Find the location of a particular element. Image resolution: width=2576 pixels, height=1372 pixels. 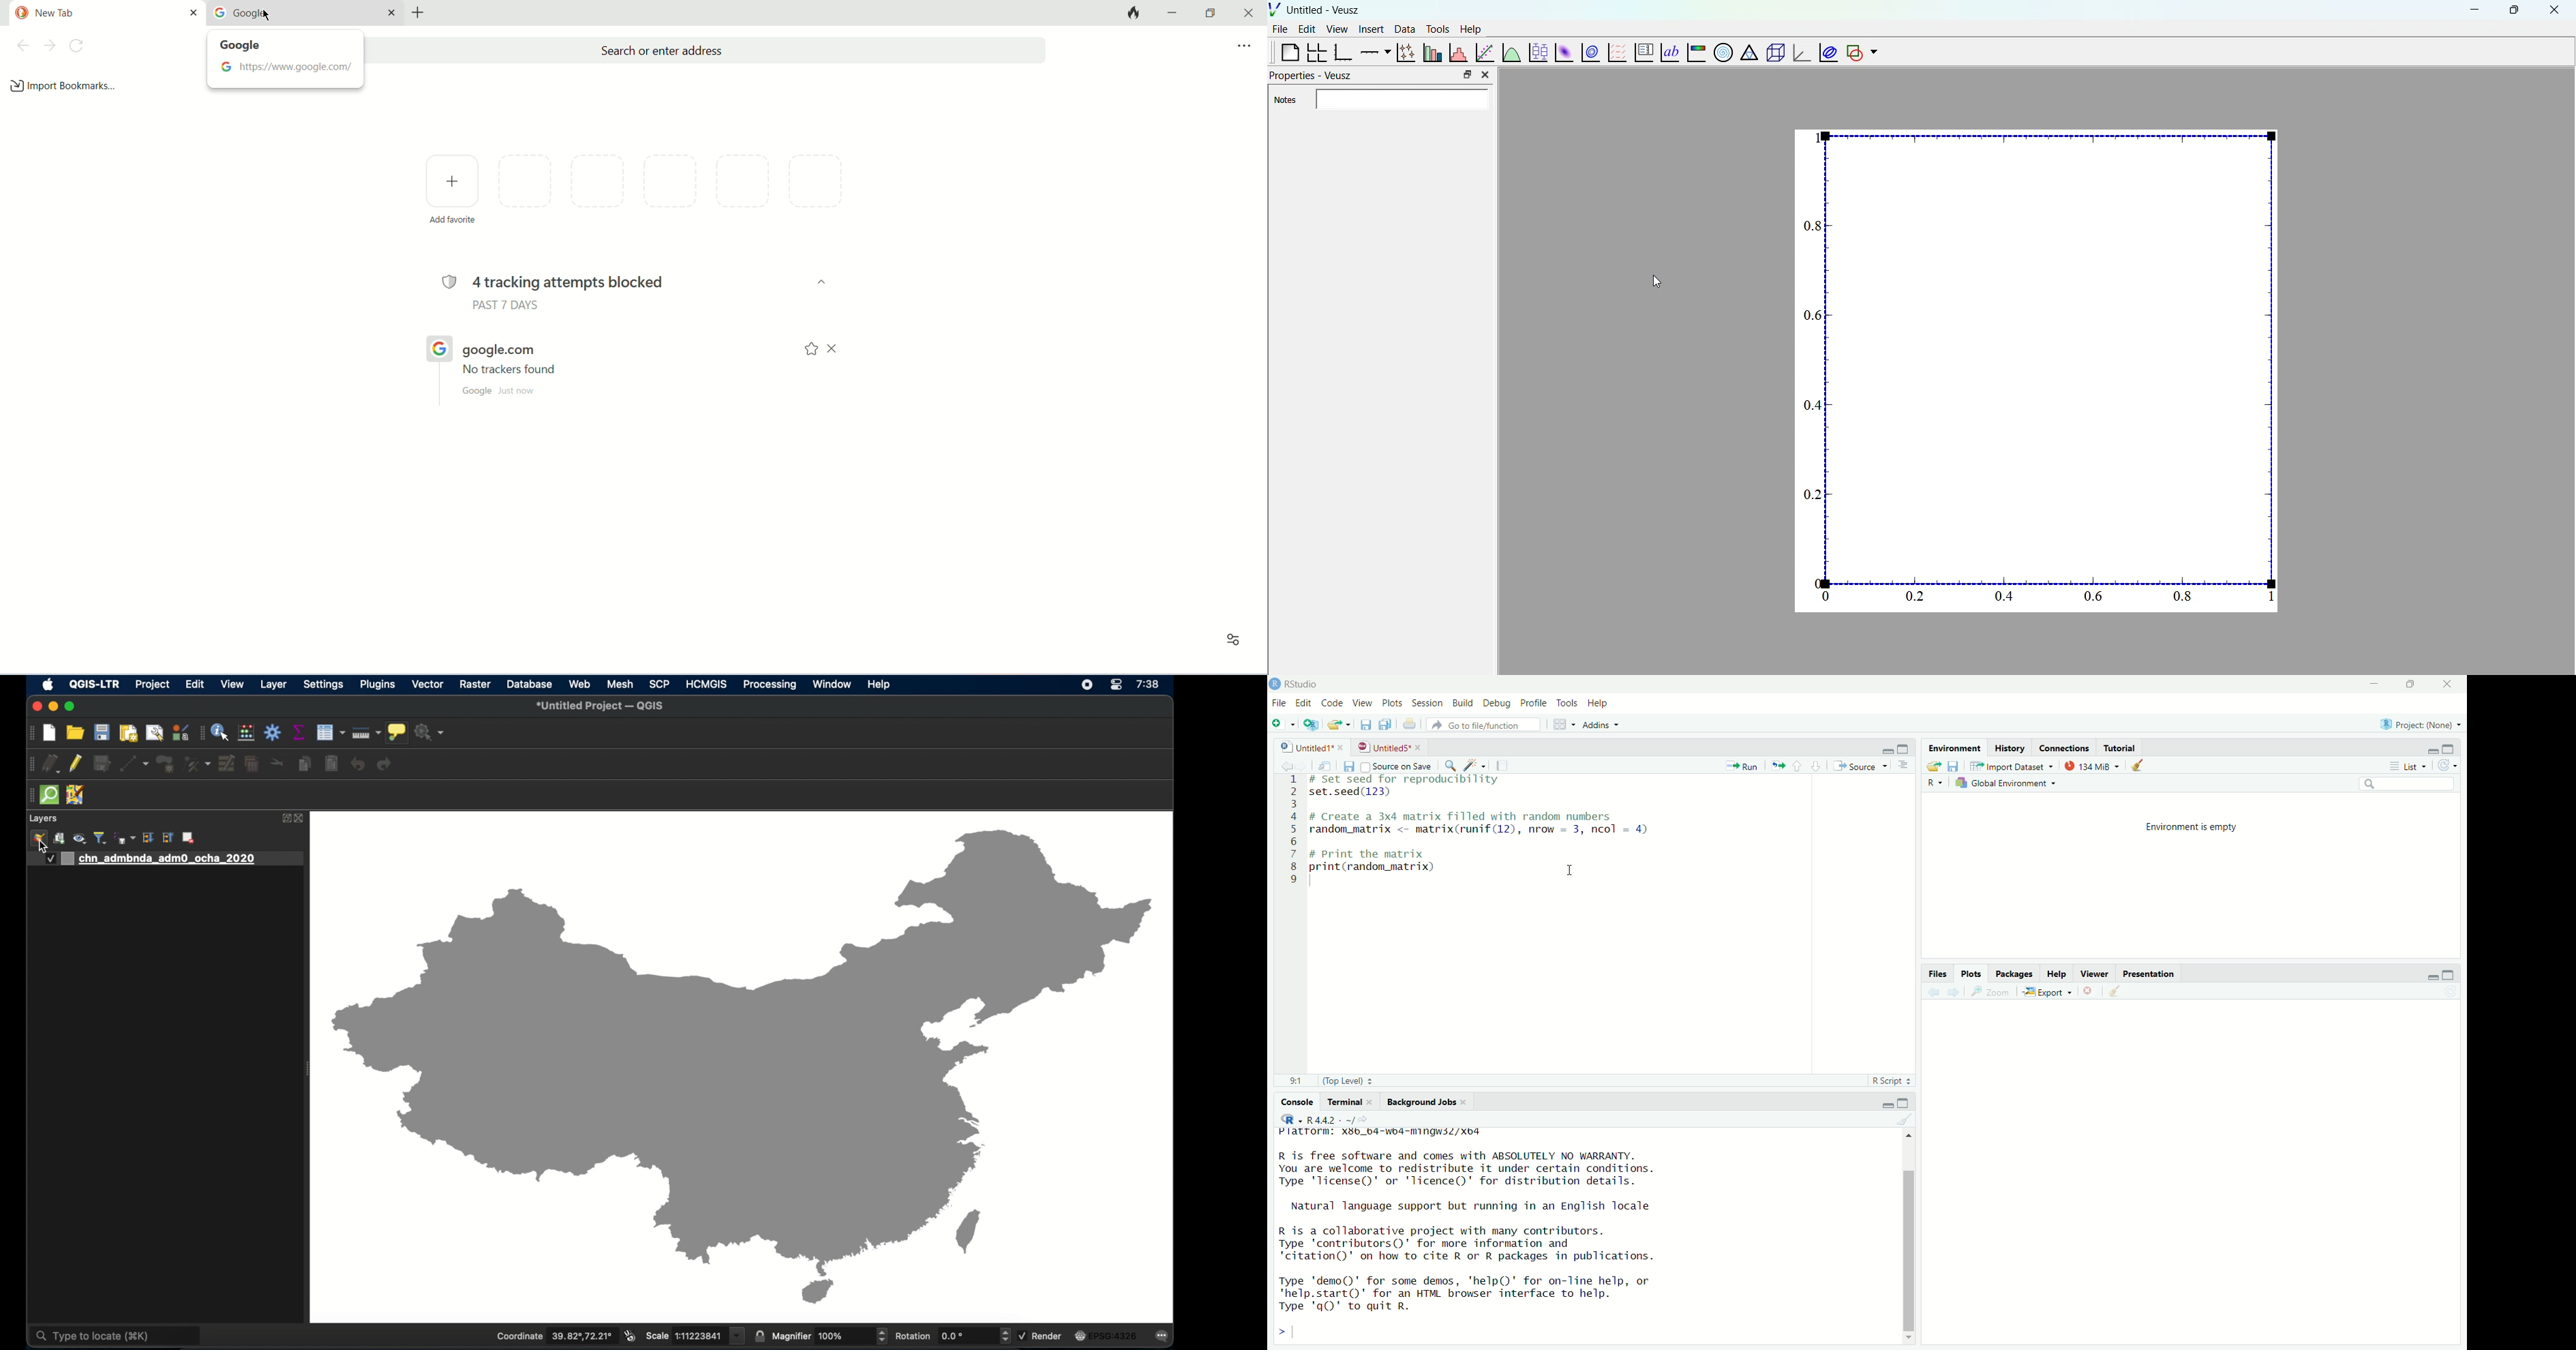

Project: (None) ~ is located at coordinates (2420, 725).